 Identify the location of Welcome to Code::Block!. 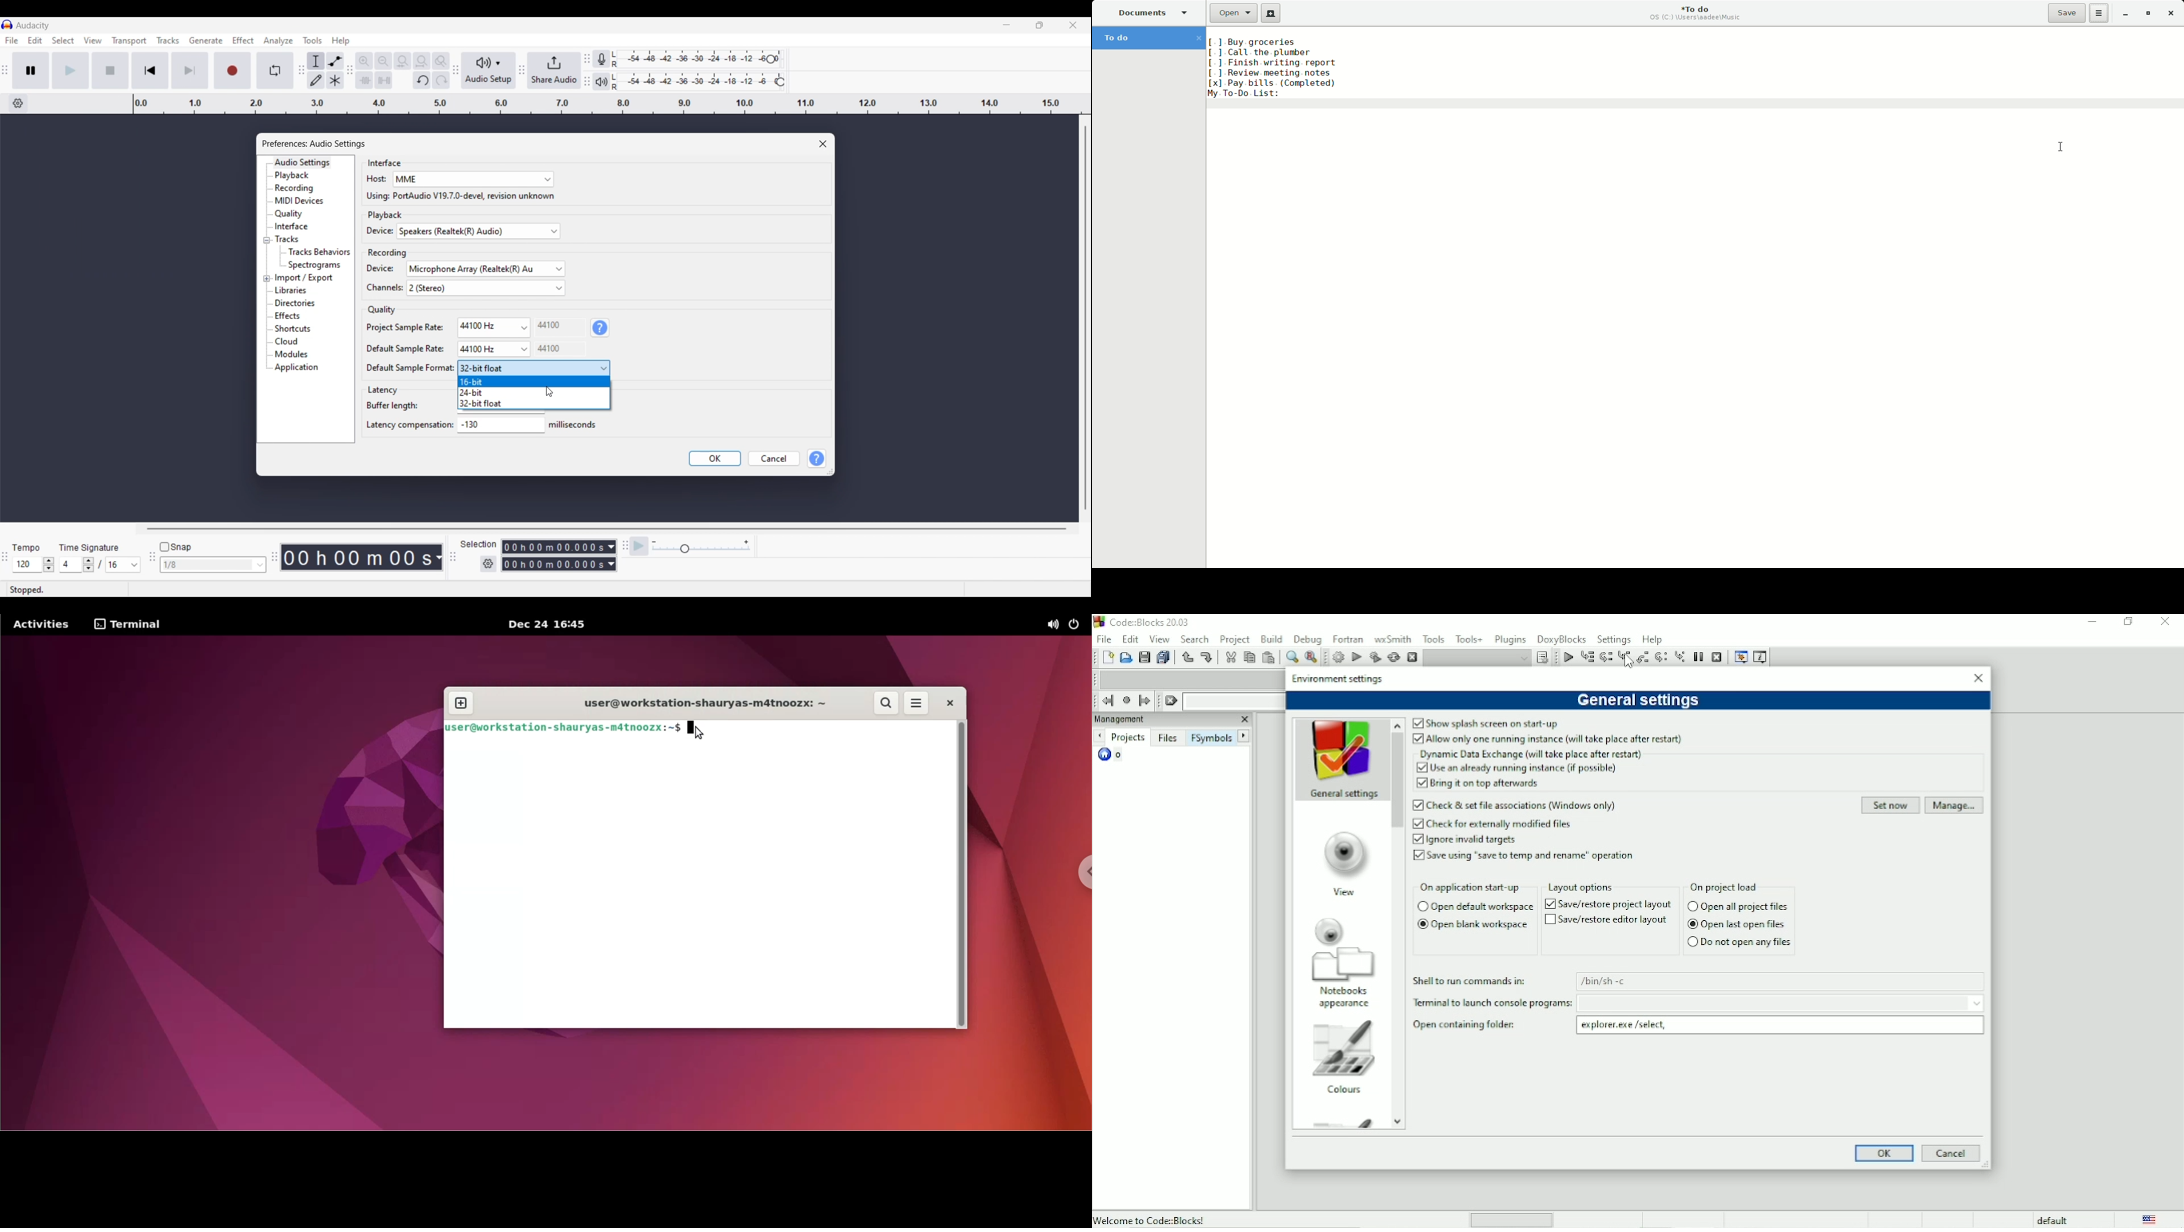
(1150, 1220).